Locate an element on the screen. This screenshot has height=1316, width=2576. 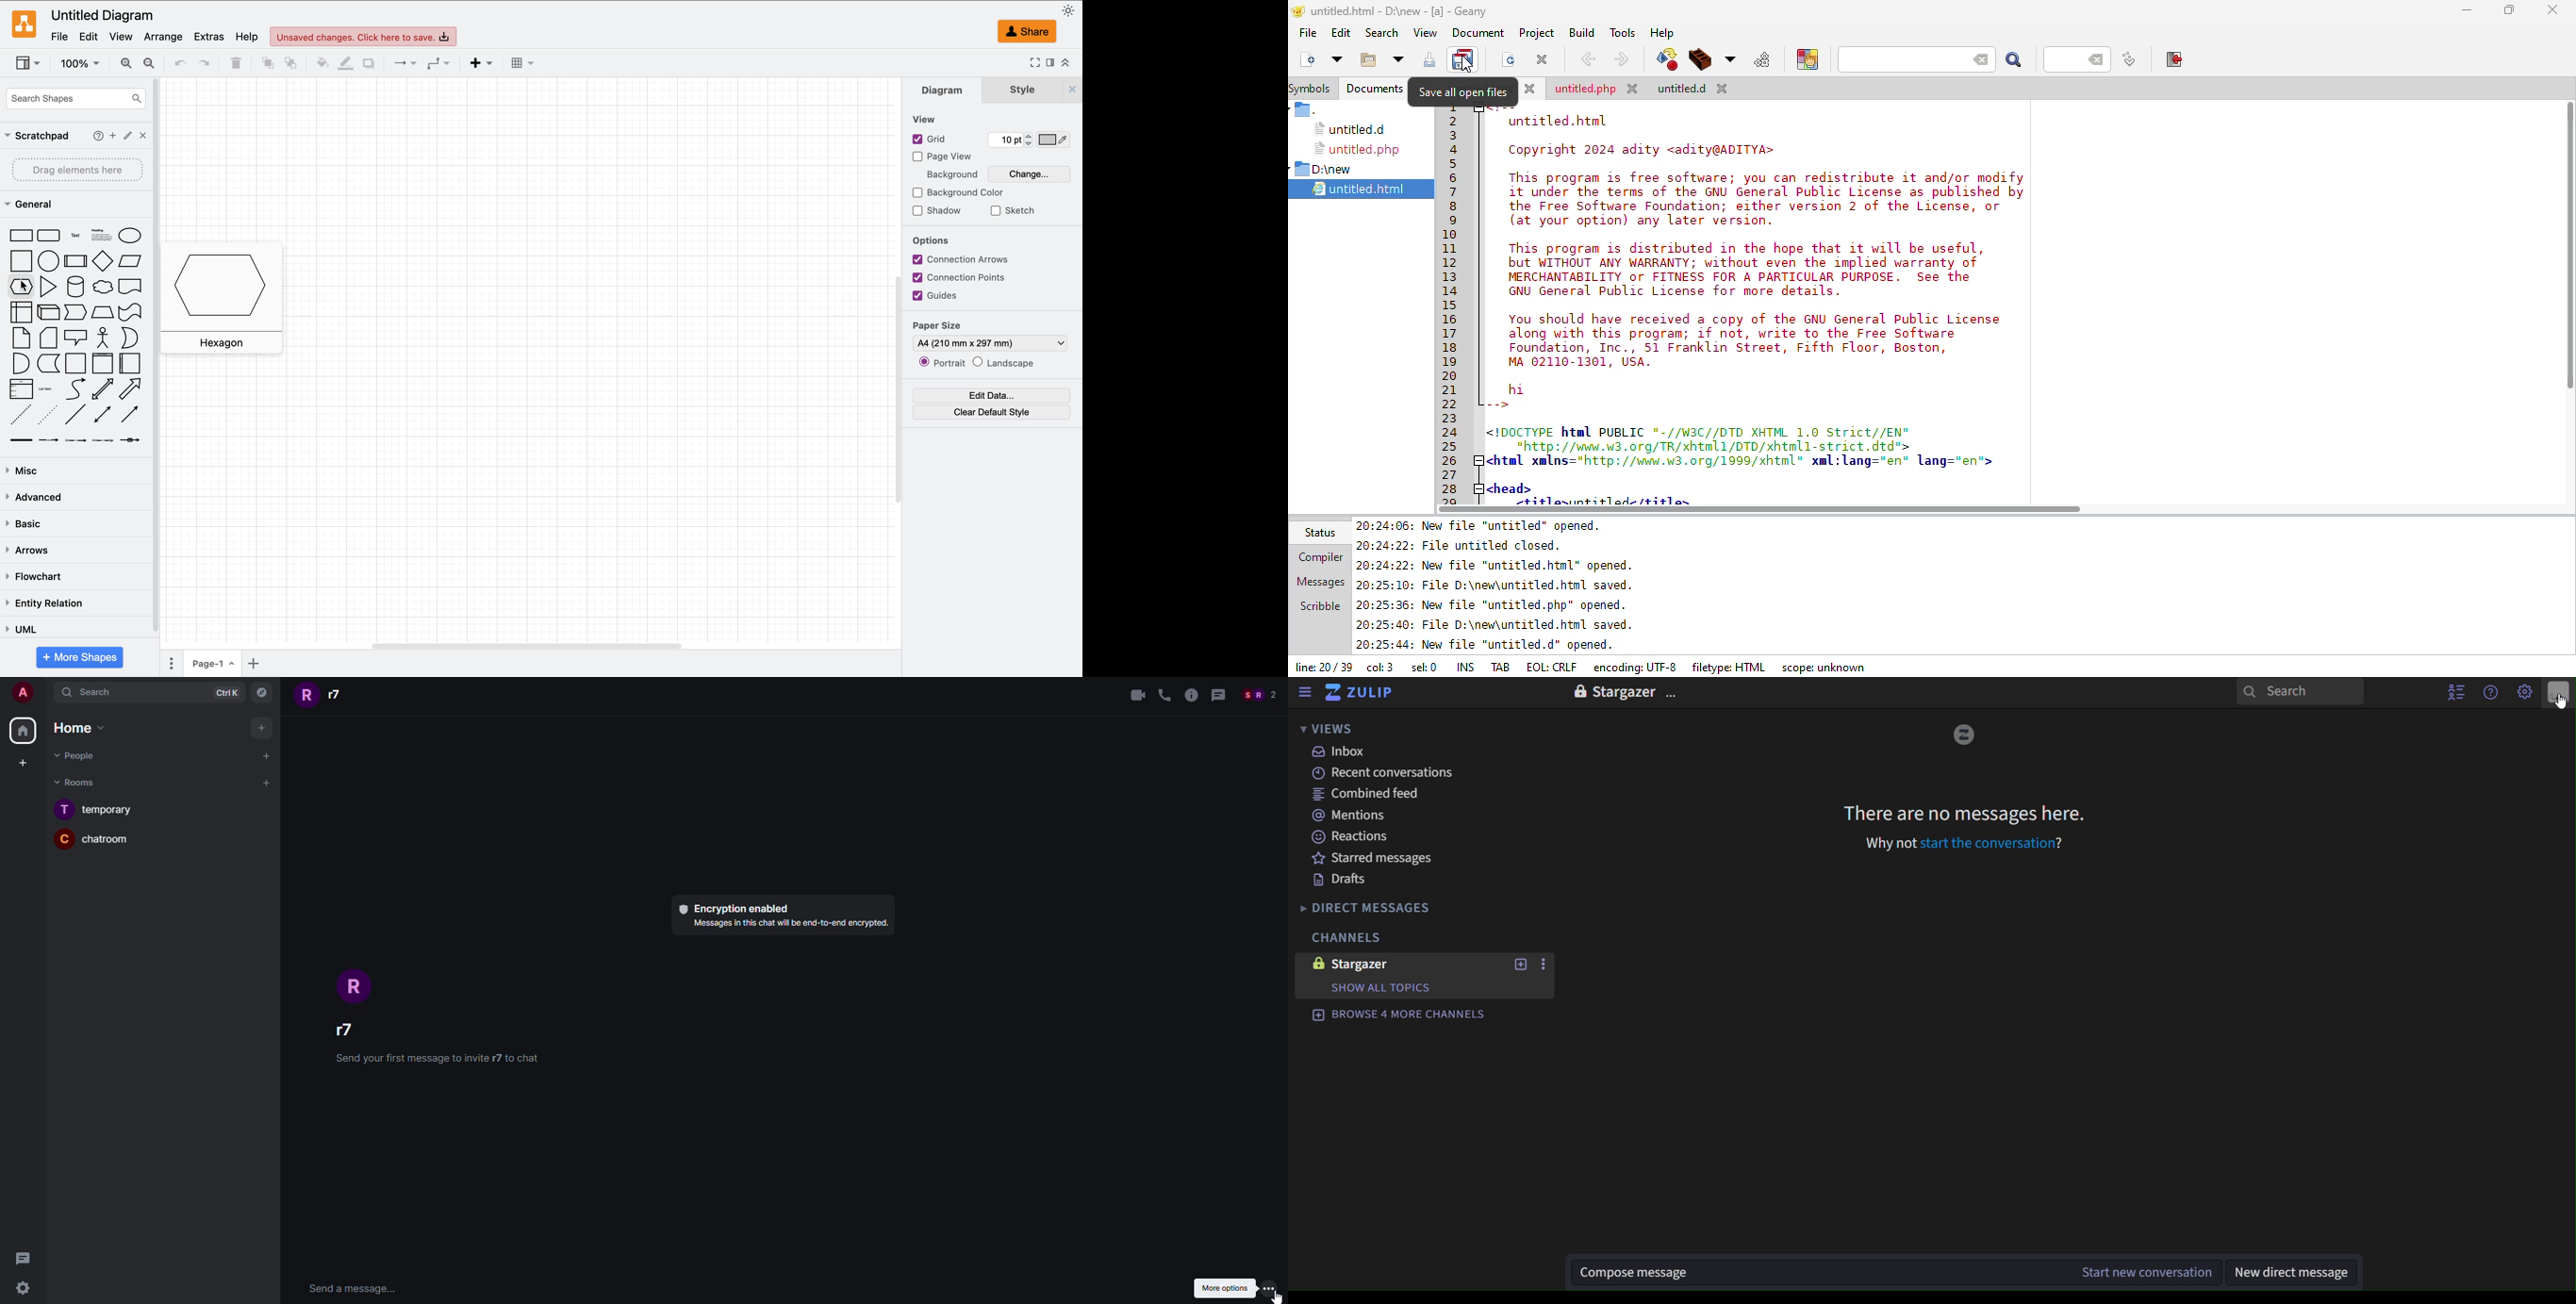
table is located at coordinates (236, 63).